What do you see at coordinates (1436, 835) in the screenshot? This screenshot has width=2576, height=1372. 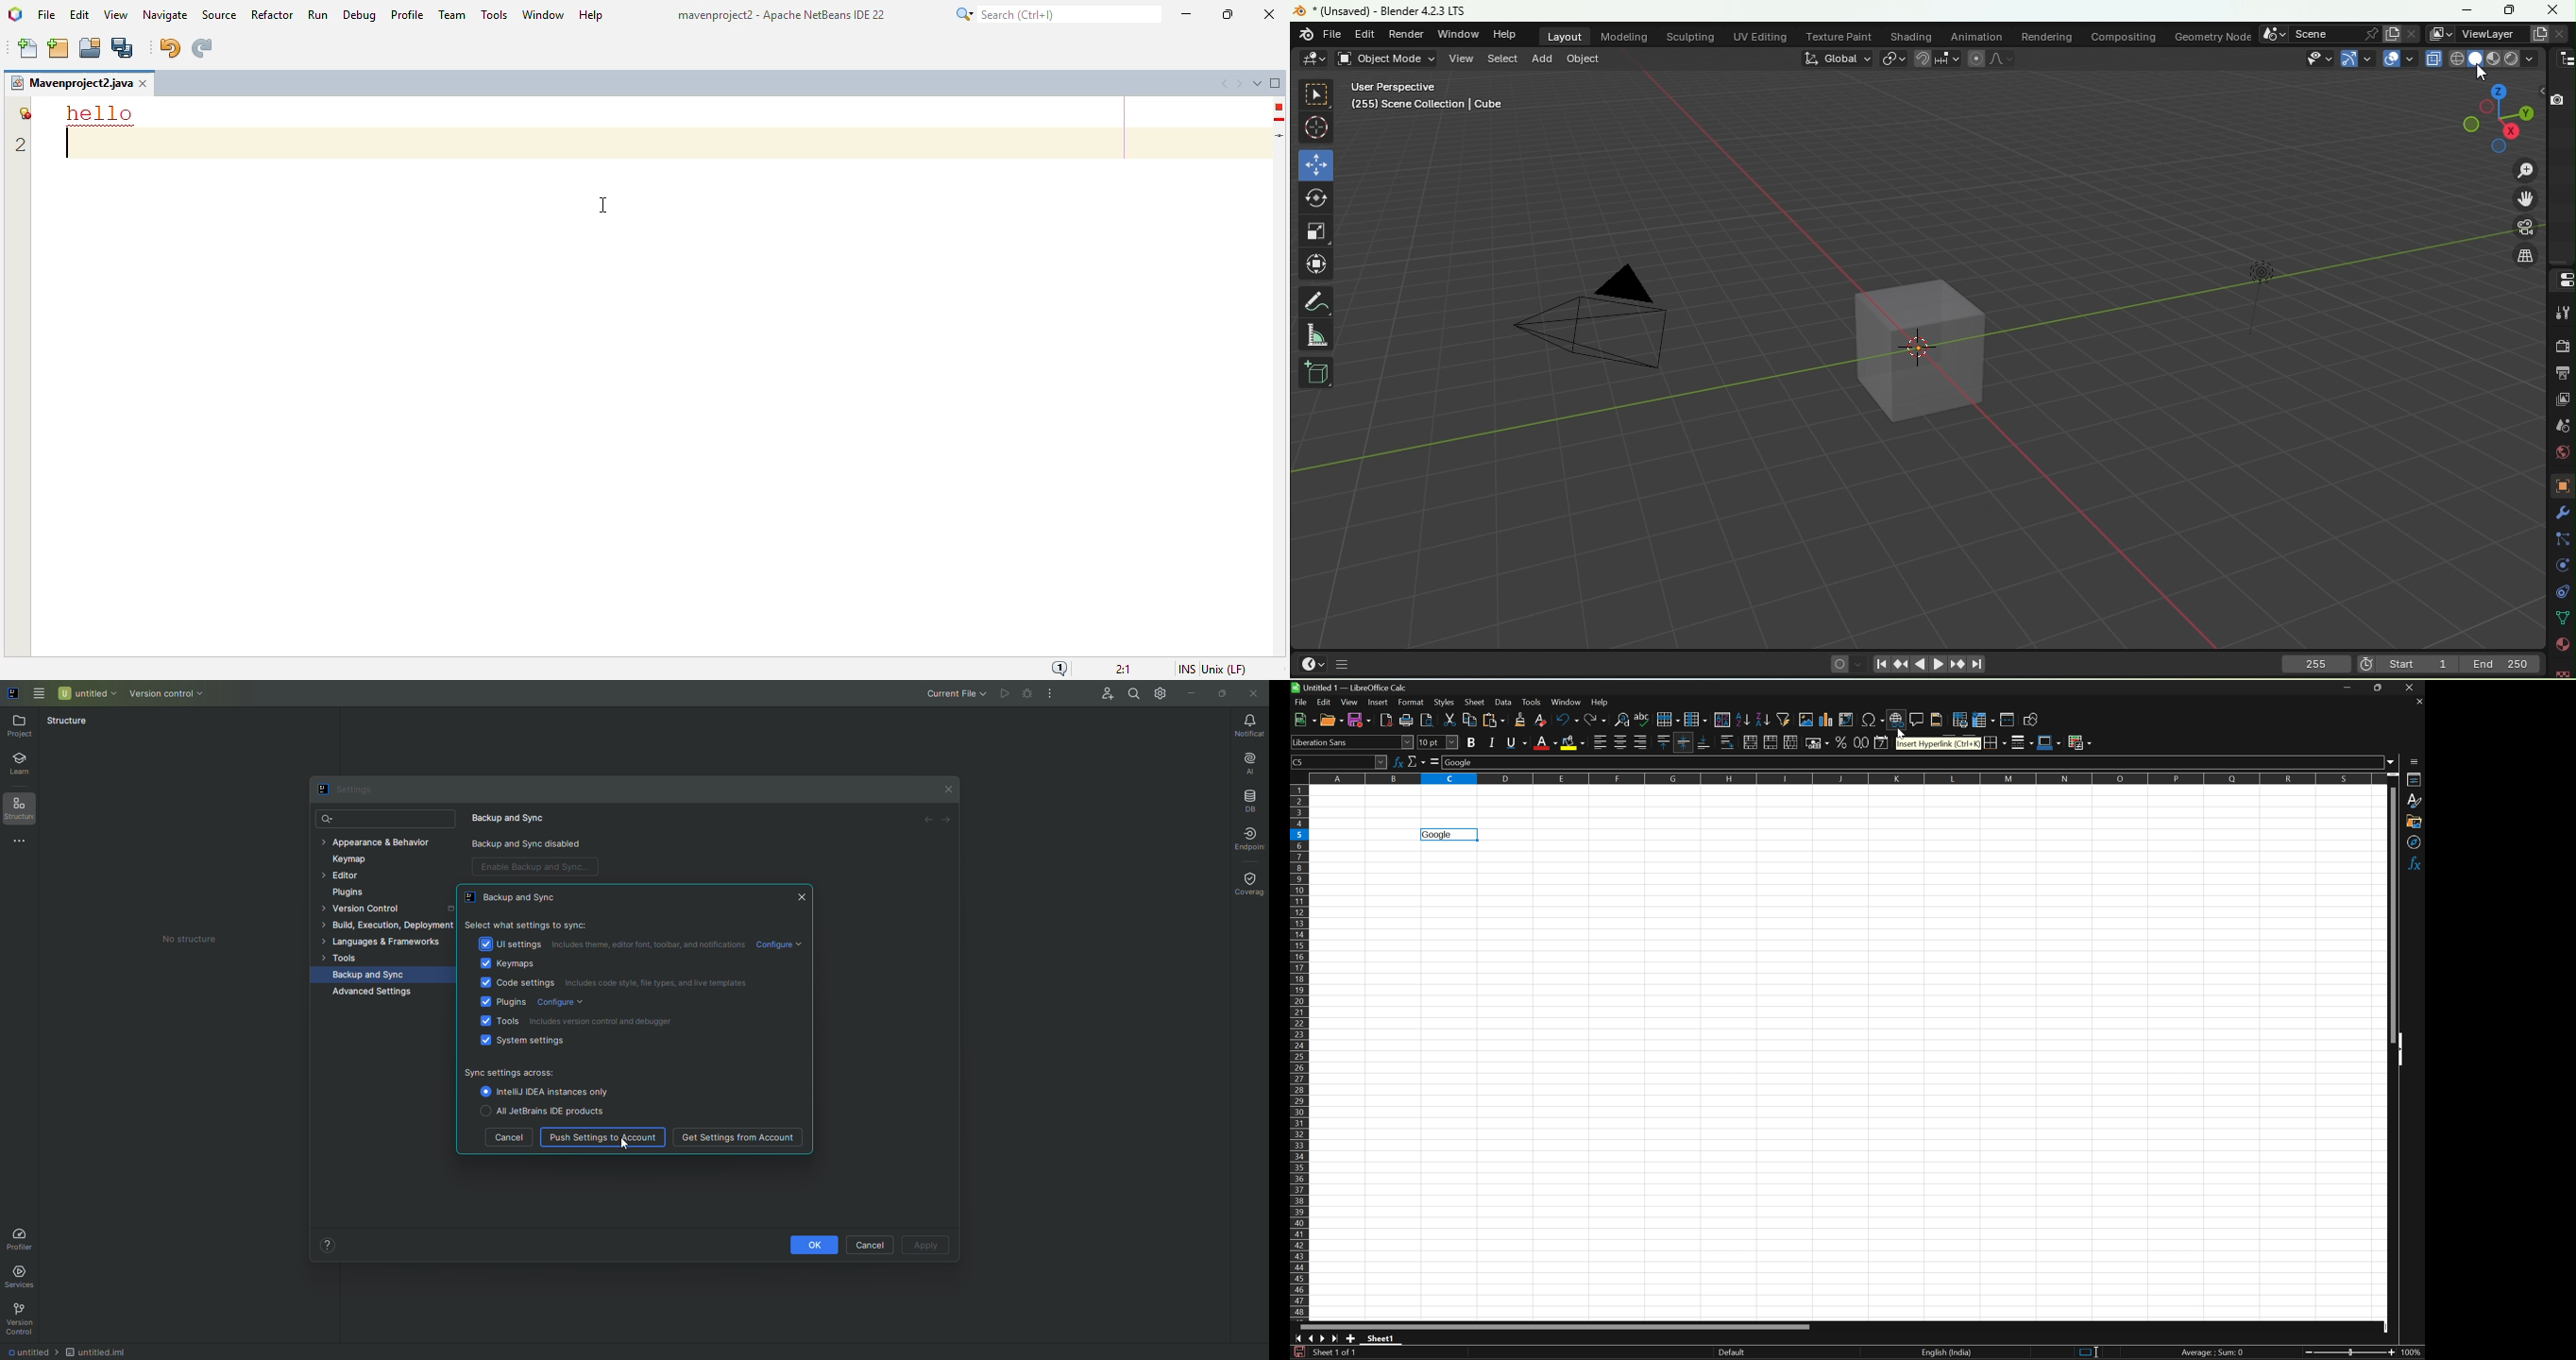 I see `Goolge` at bounding box center [1436, 835].